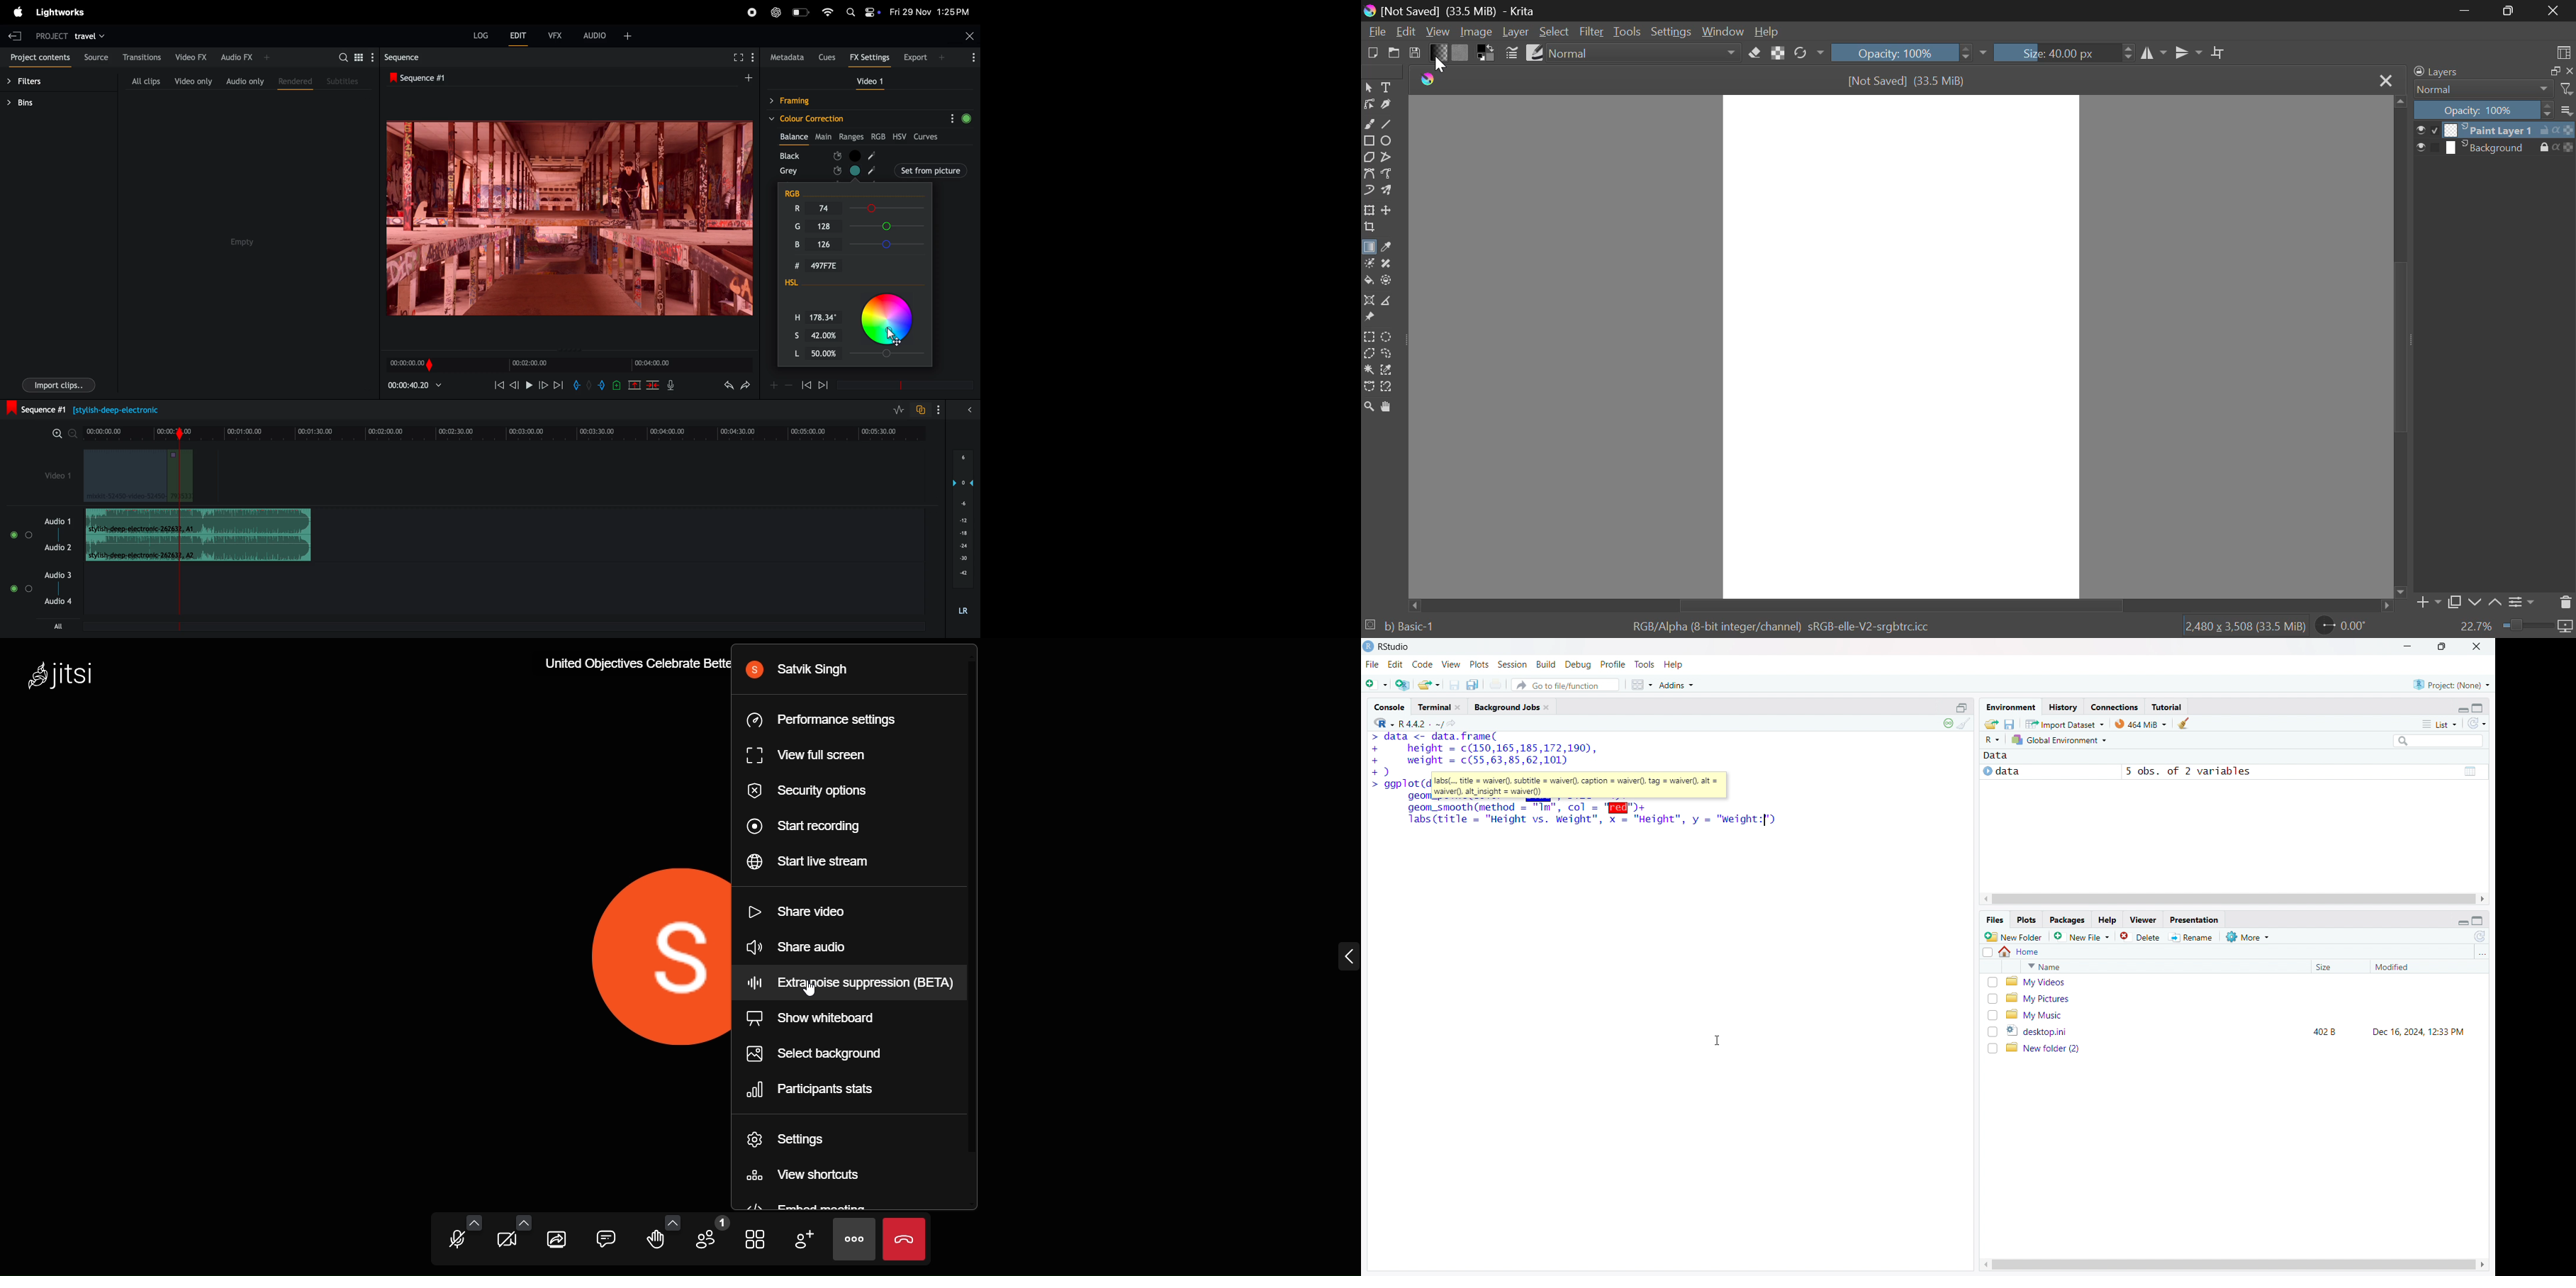 The height and width of the screenshot is (1288, 2576). What do you see at coordinates (568, 76) in the screenshot?
I see `sequence #1` at bounding box center [568, 76].